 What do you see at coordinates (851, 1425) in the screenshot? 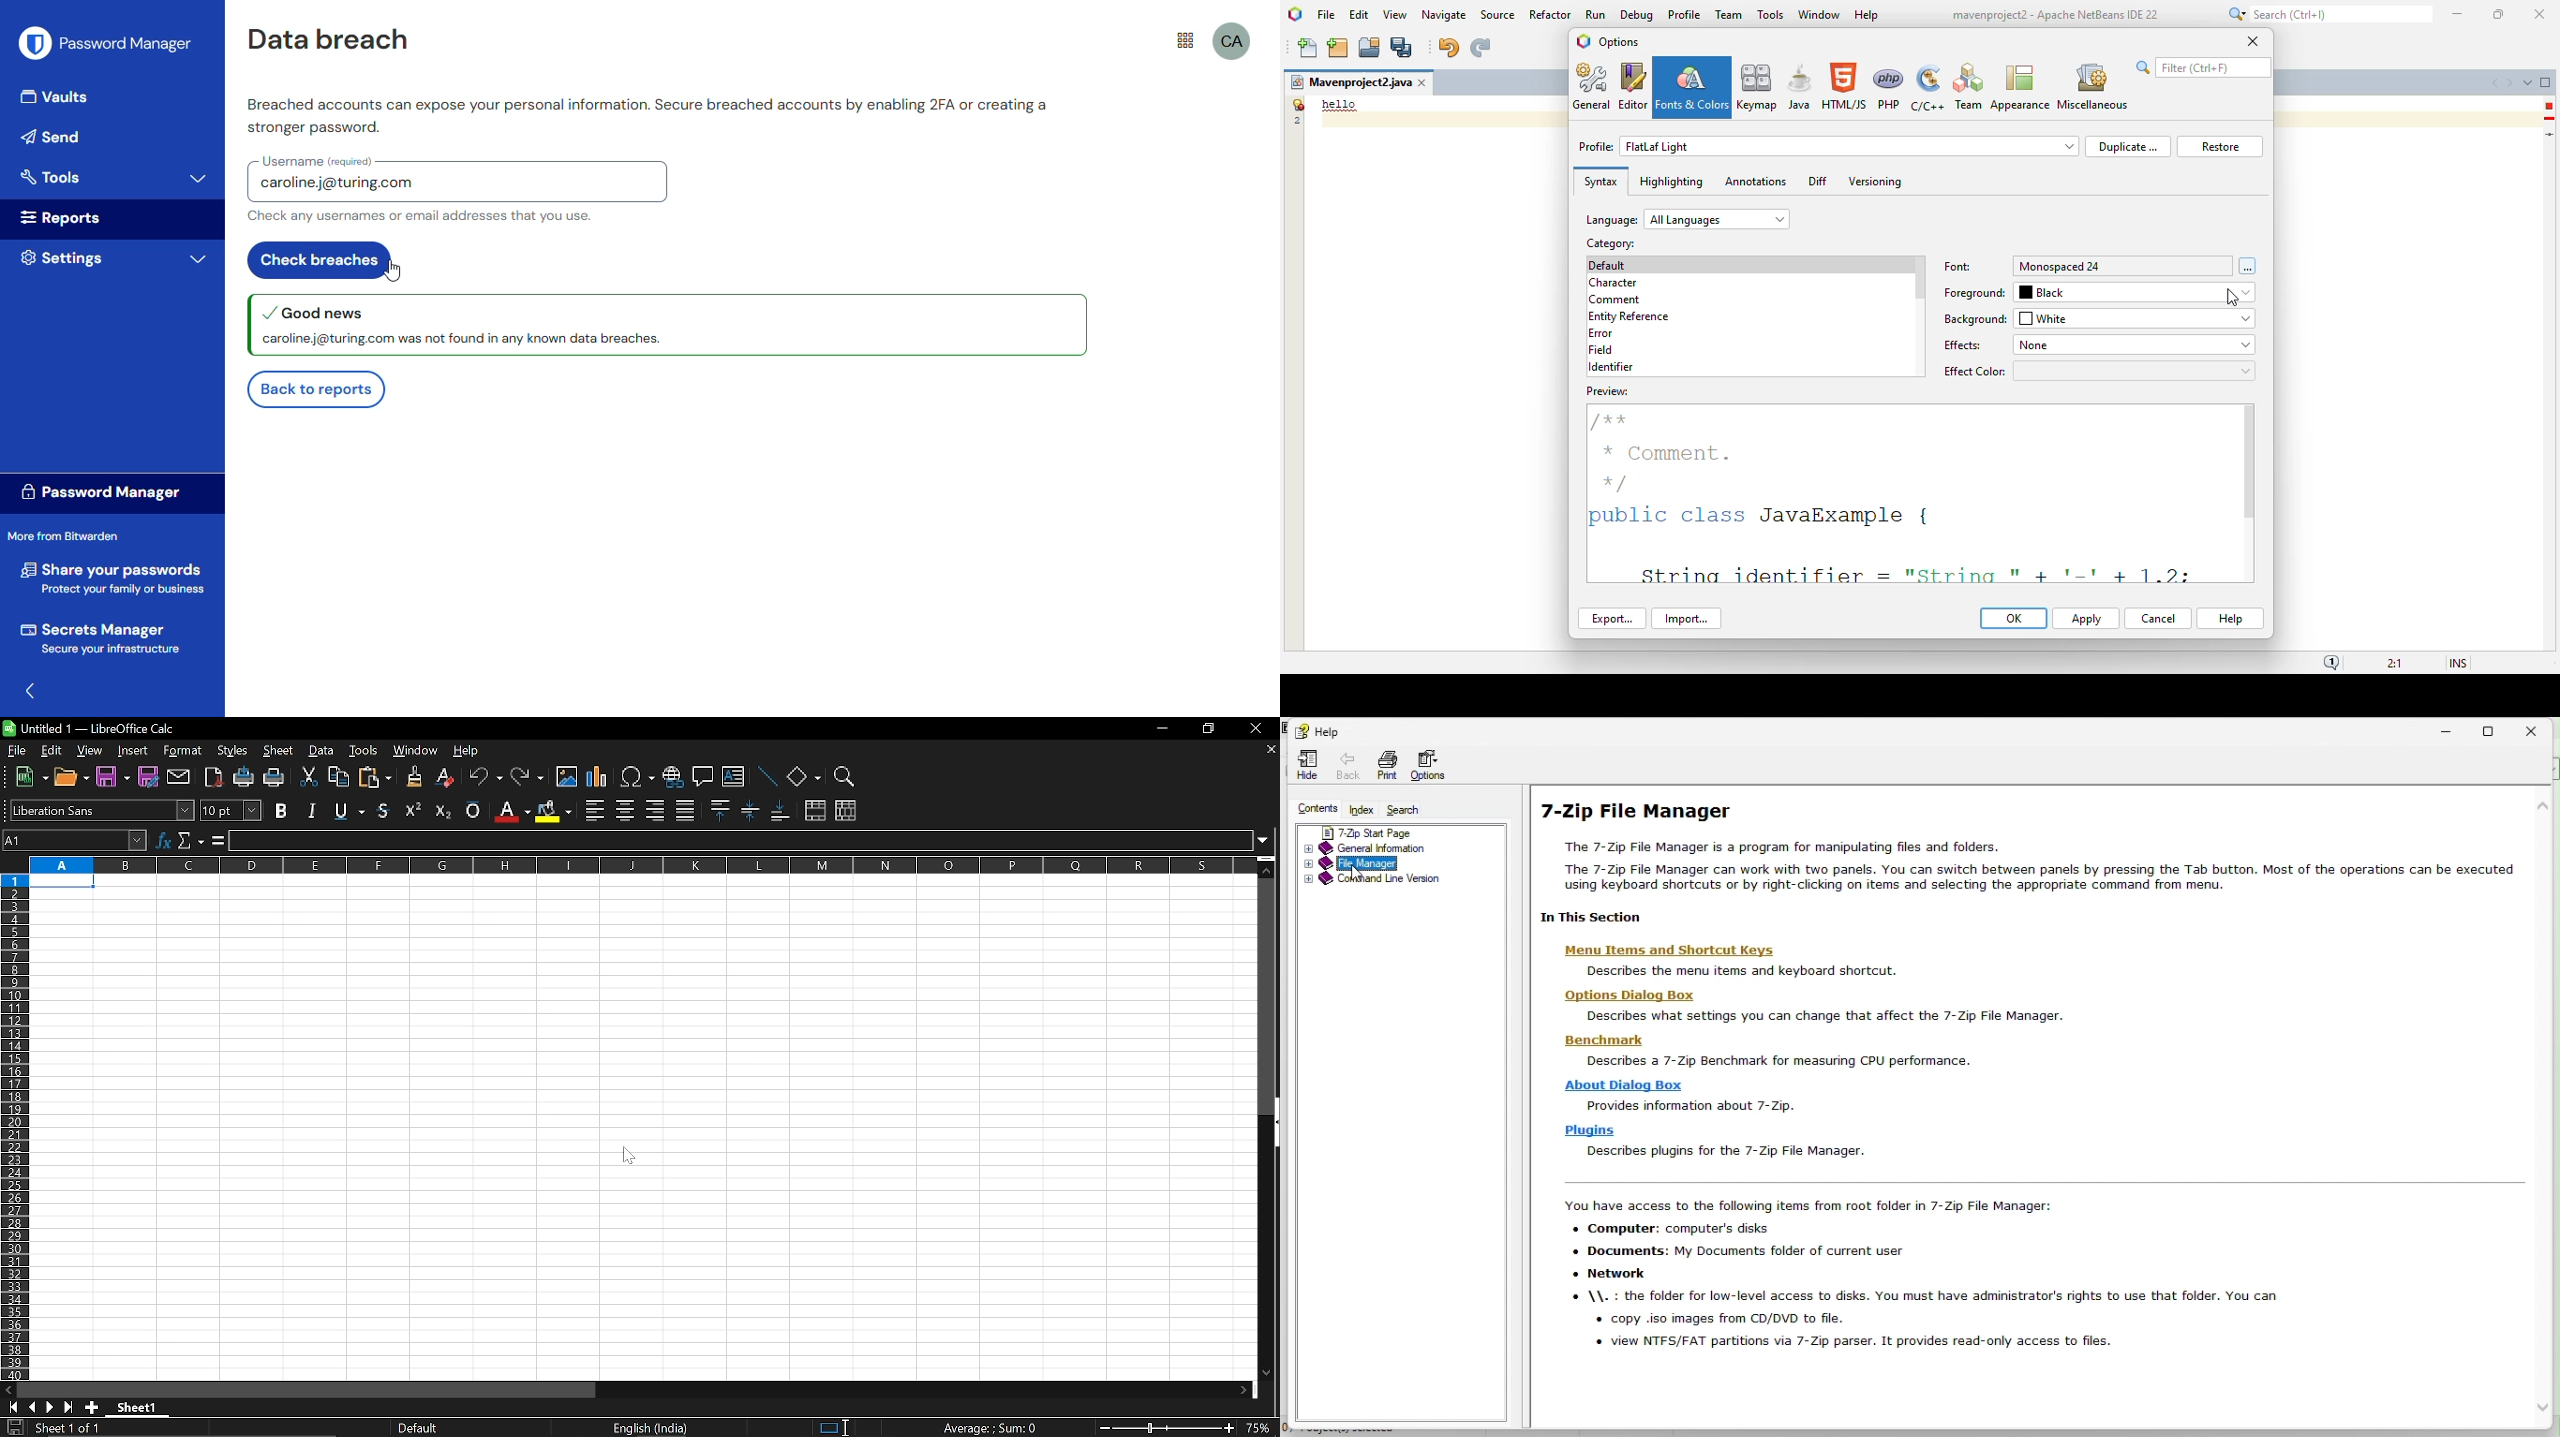
I see `Cursor` at bounding box center [851, 1425].